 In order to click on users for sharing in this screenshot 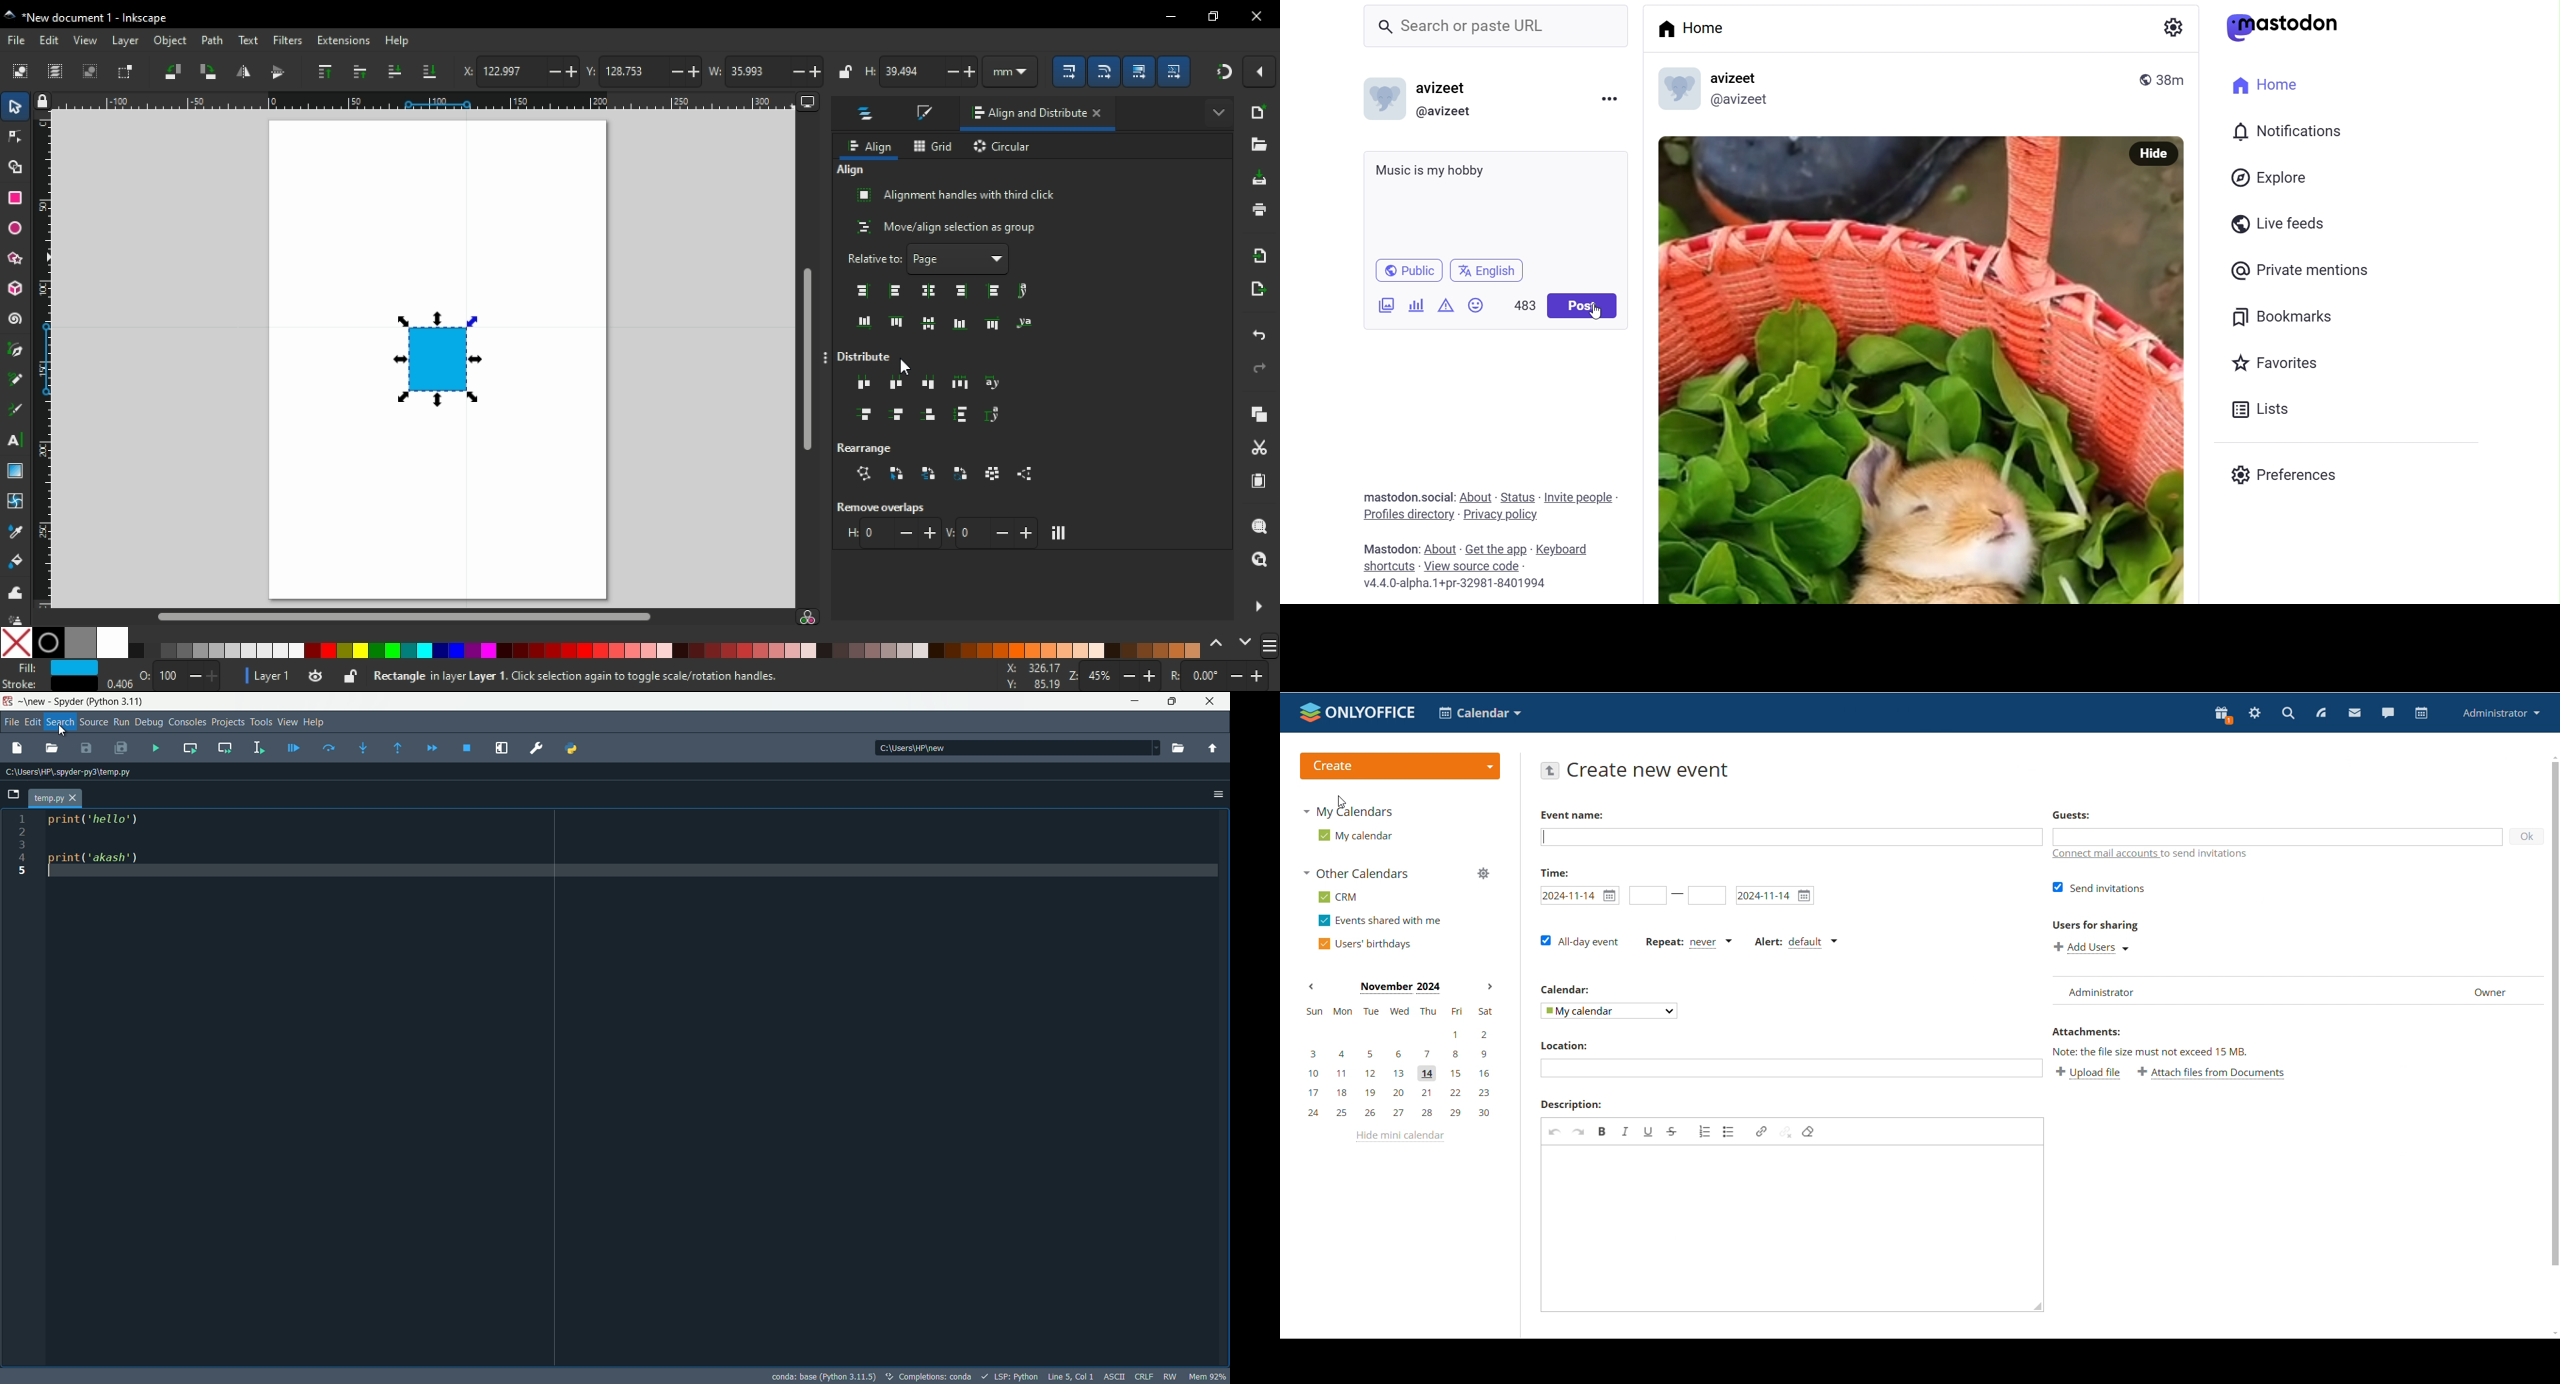, I will do `click(2095, 925)`.